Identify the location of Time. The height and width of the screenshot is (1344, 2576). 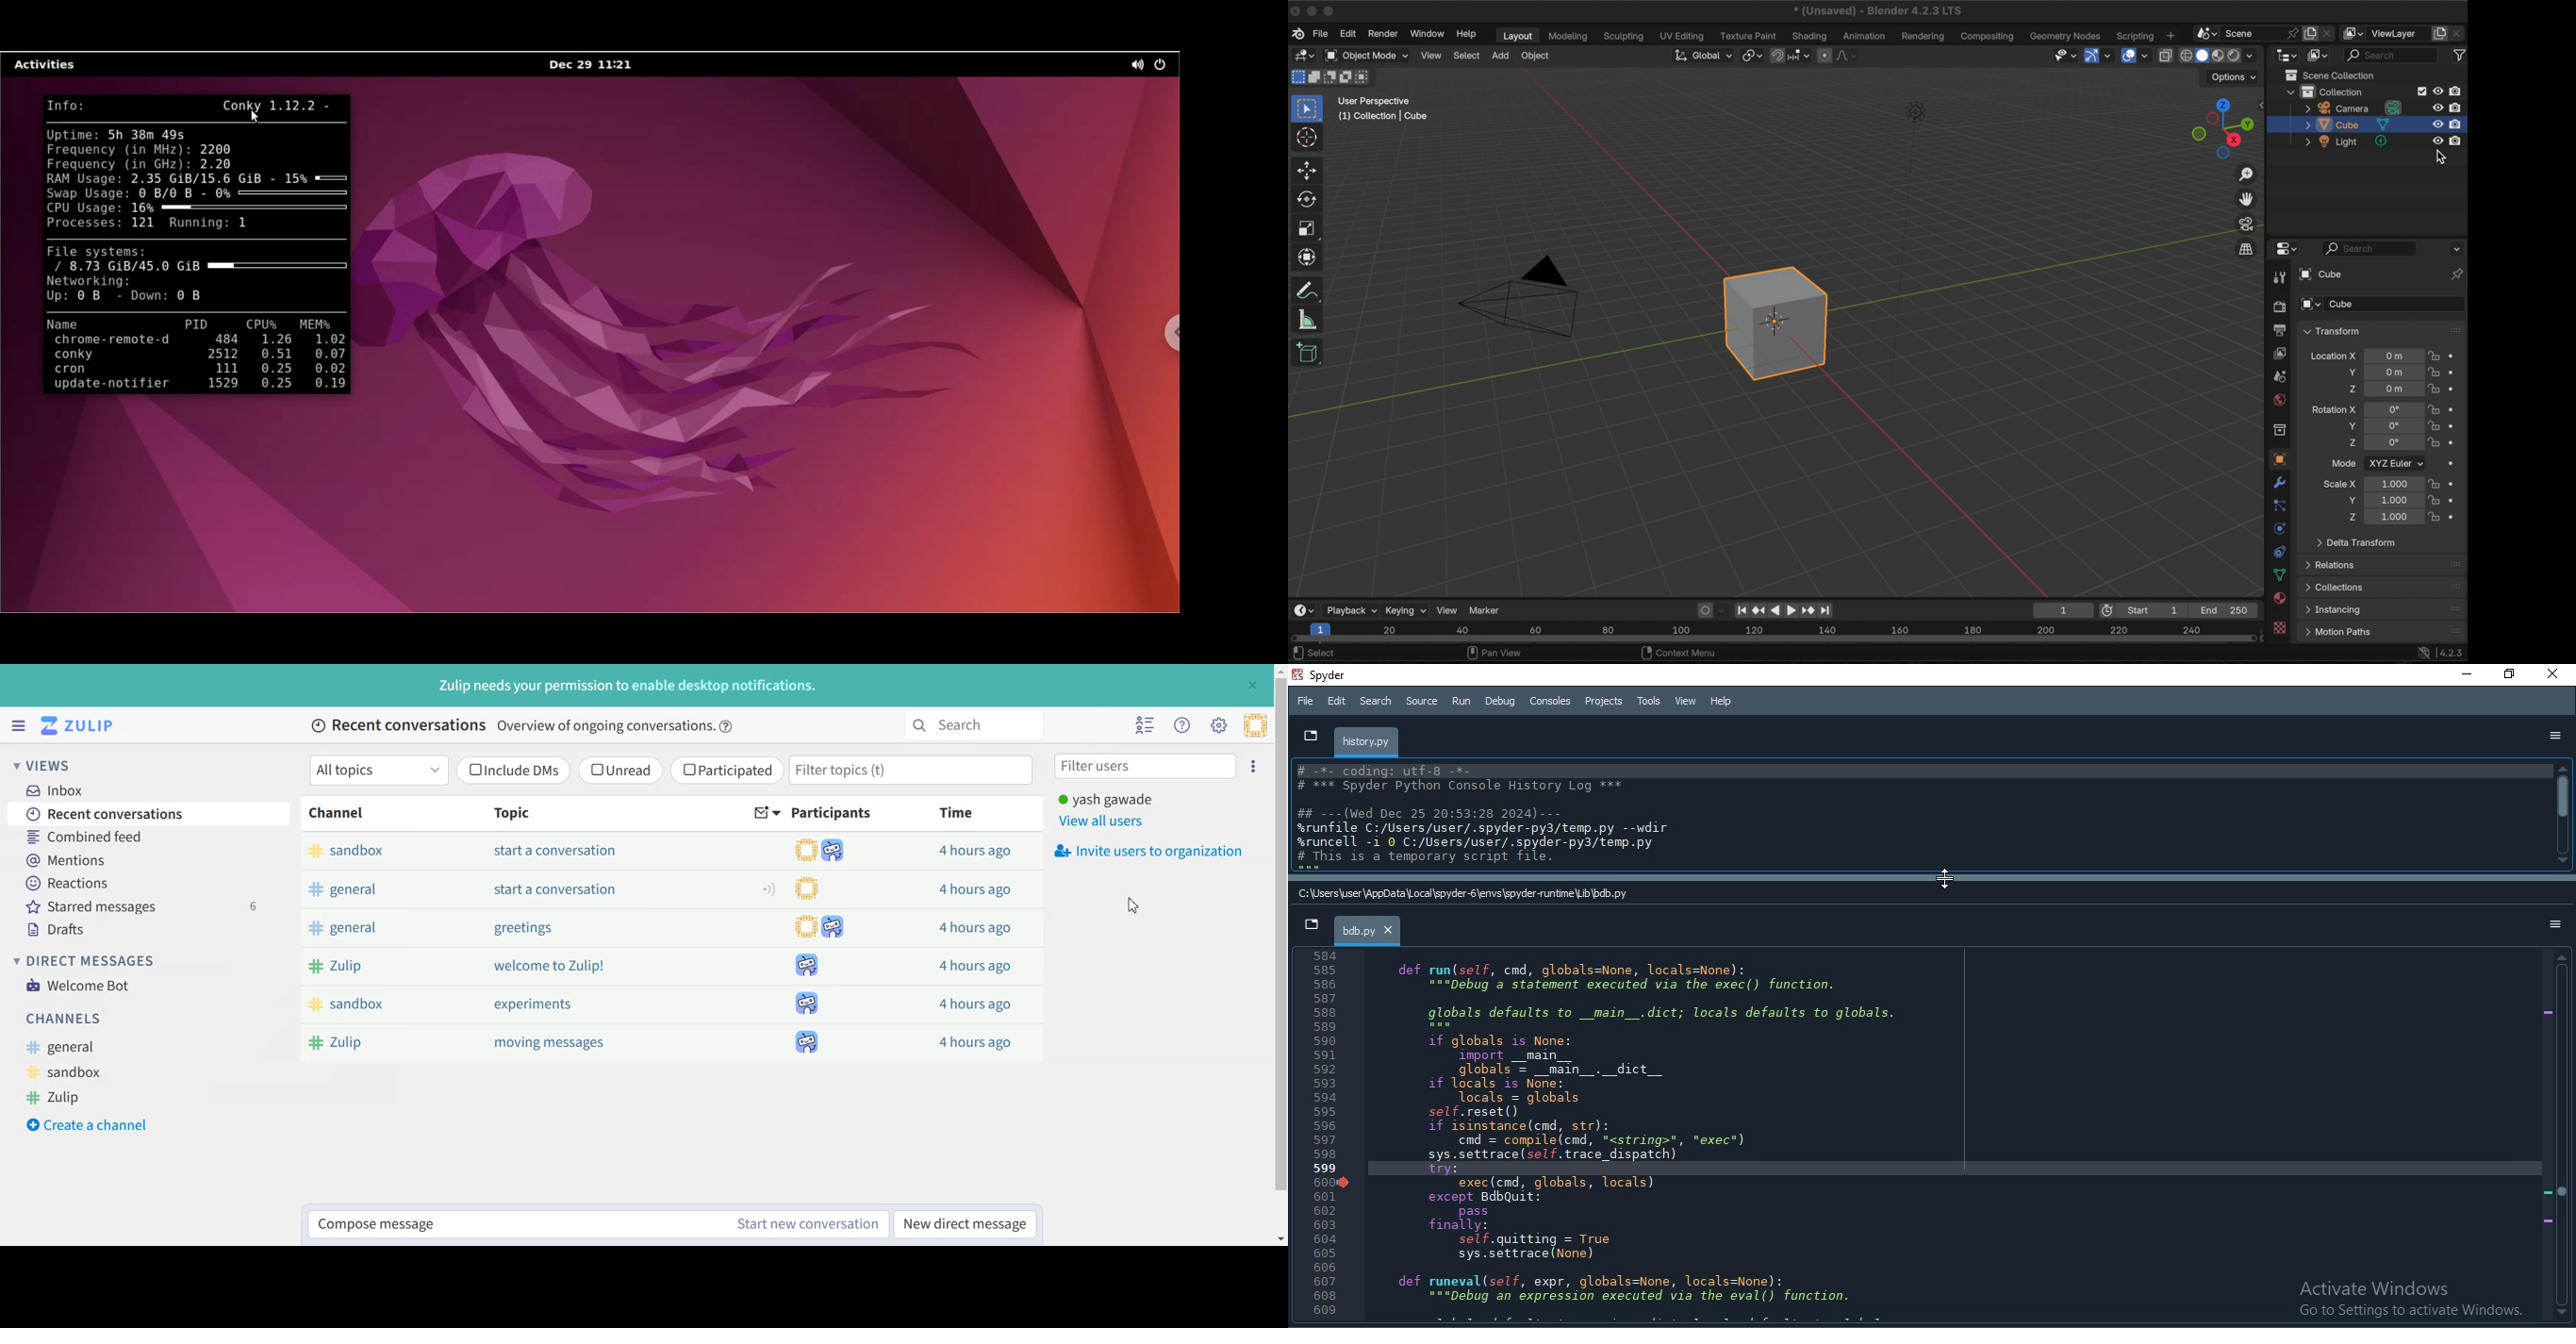
(958, 812).